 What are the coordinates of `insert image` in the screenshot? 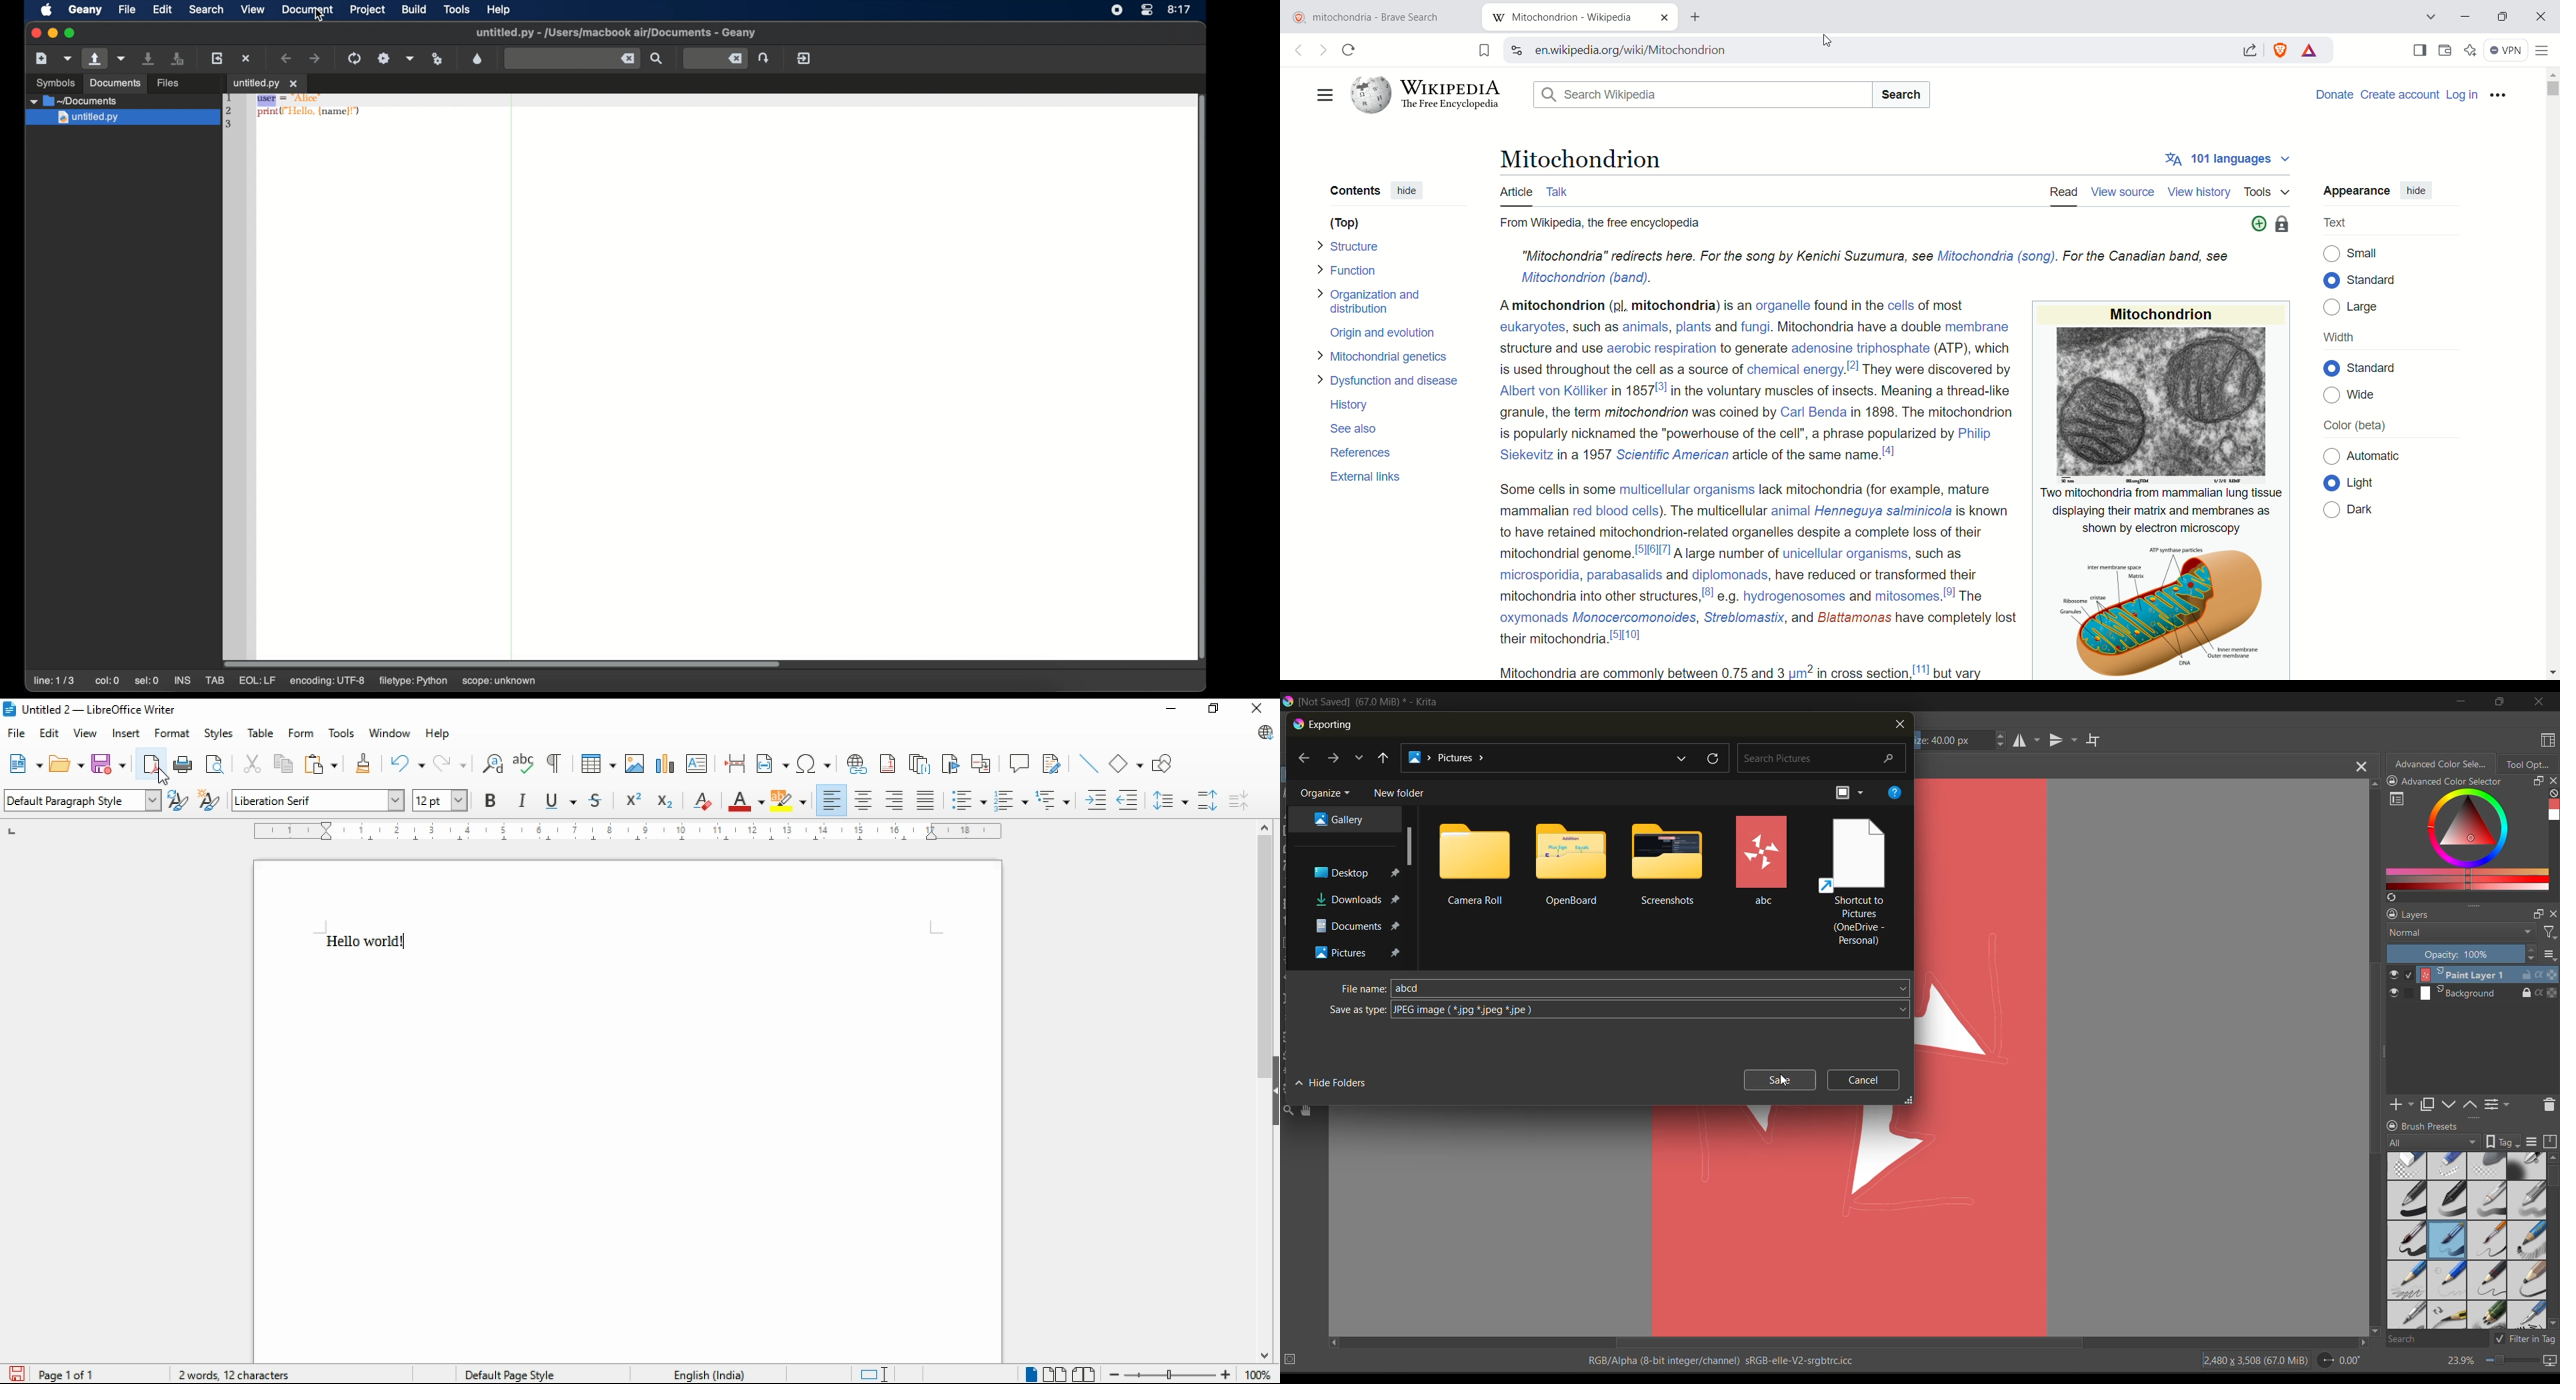 It's located at (635, 764).